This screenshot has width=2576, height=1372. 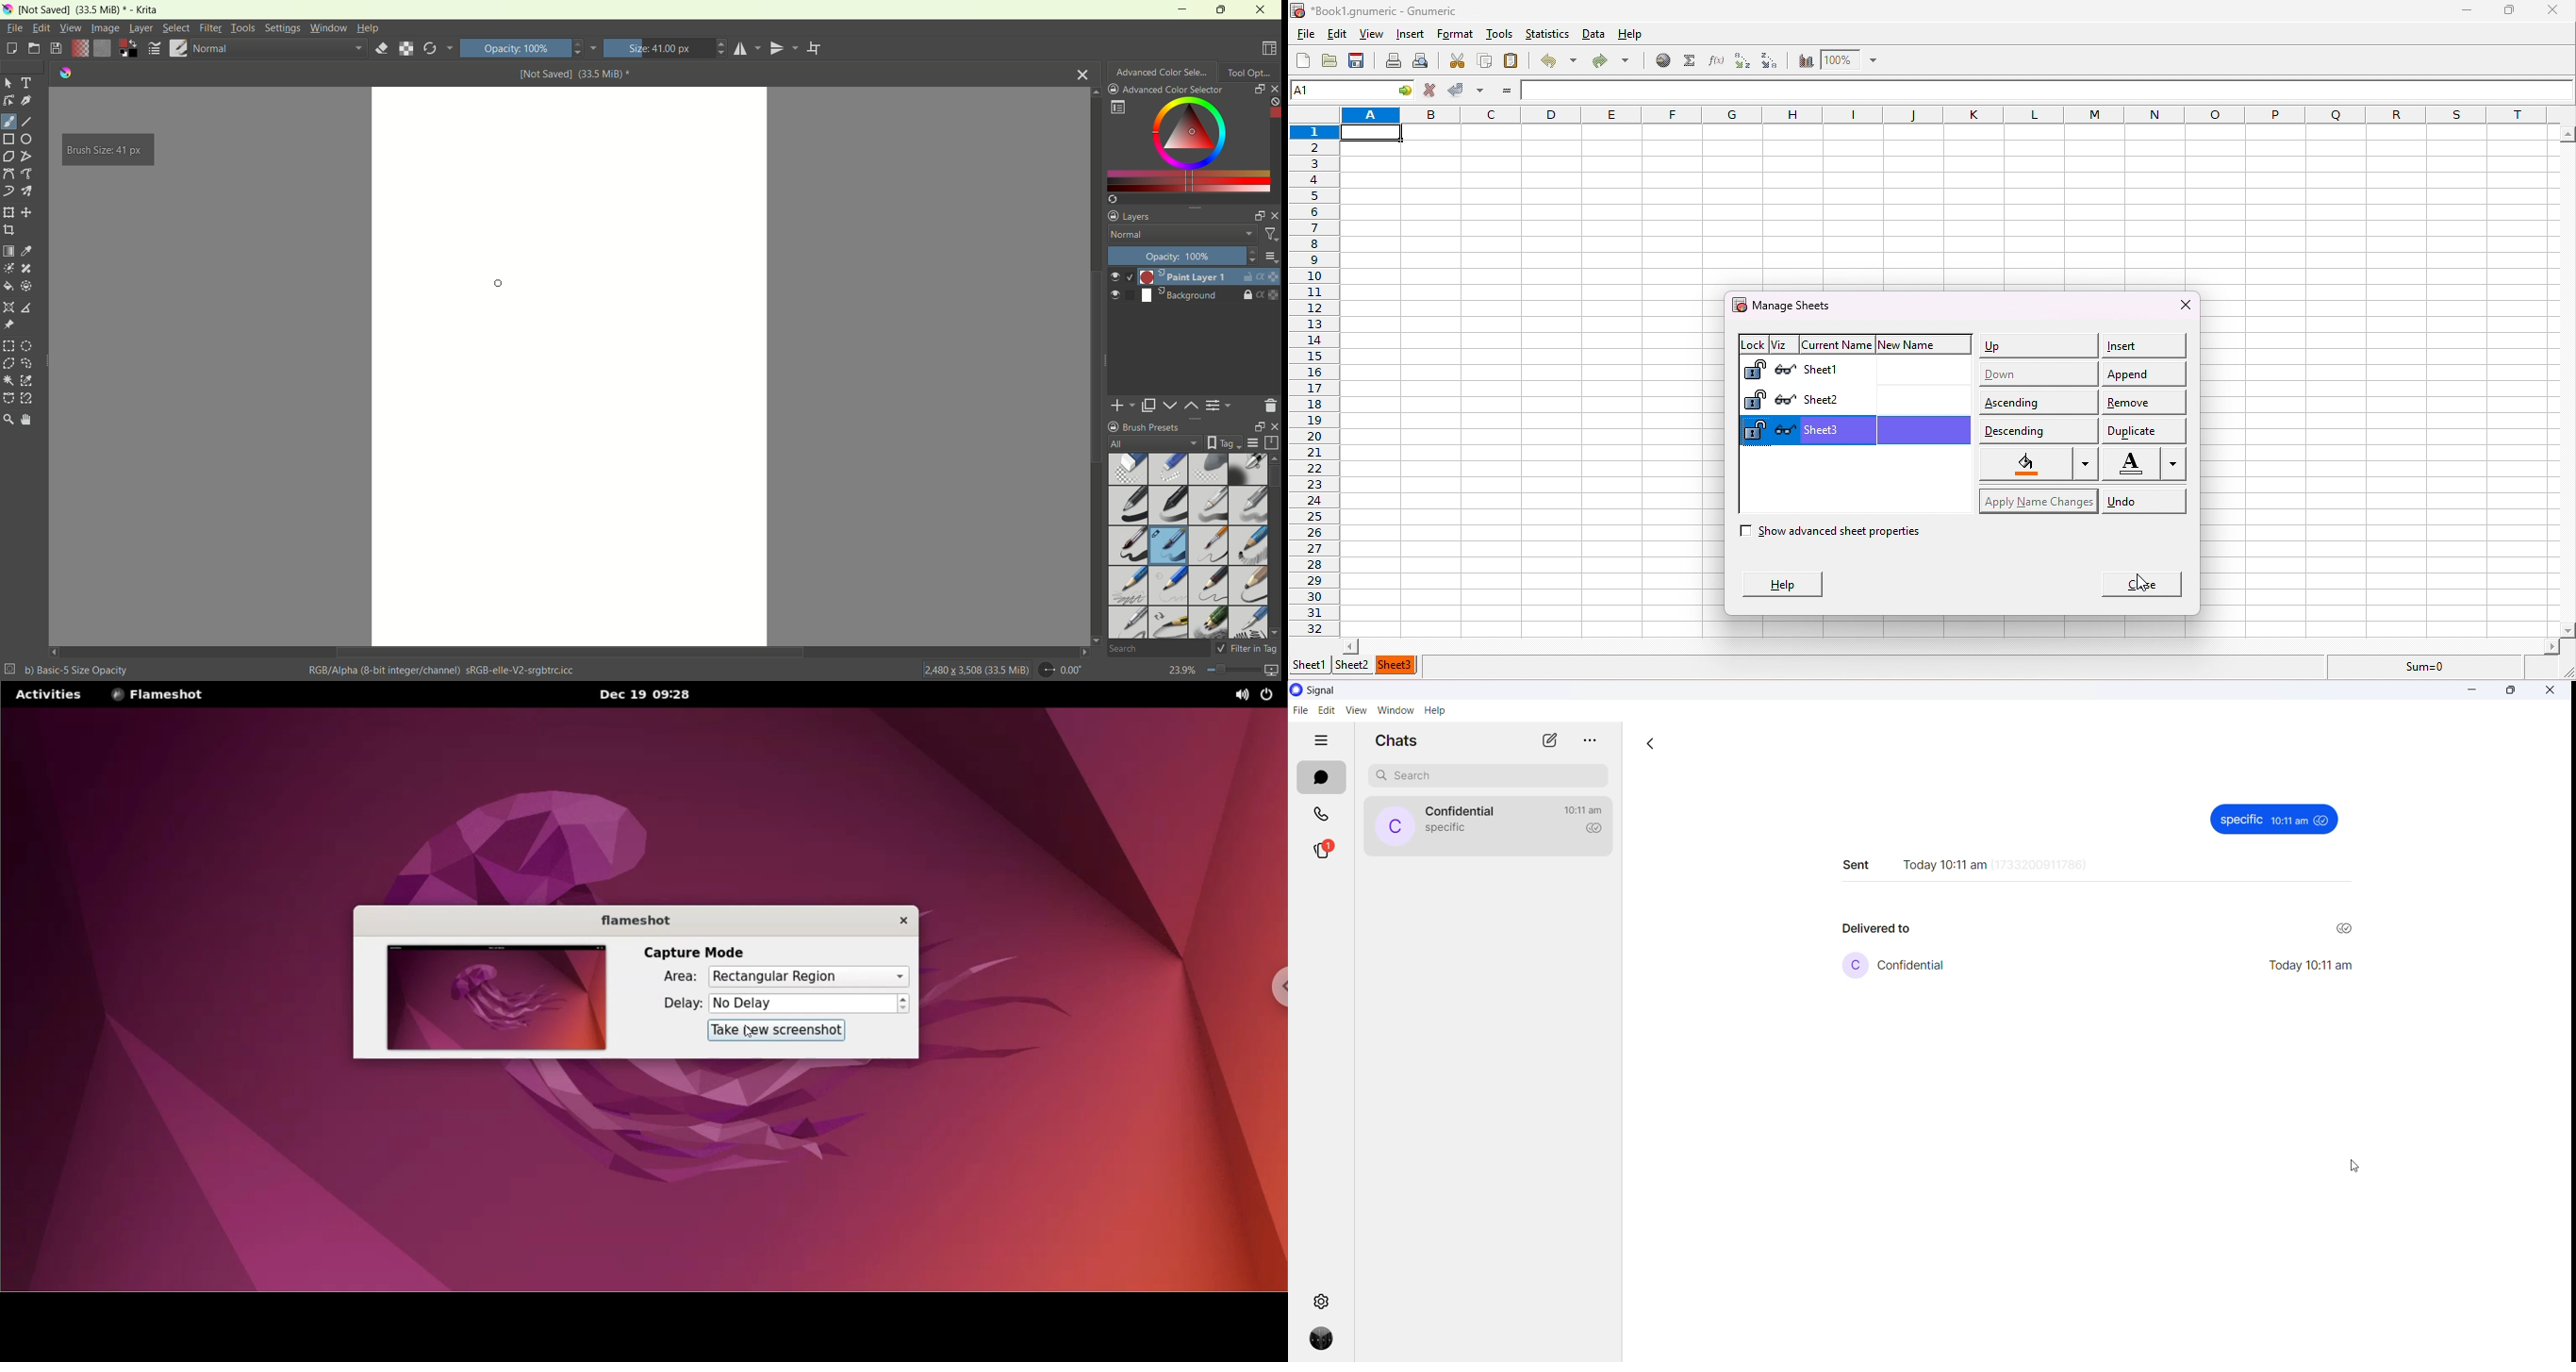 What do you see at coordinates (1171, 405) in the screenshot?
I see `move layer down` at bounding box center [1171, 405].